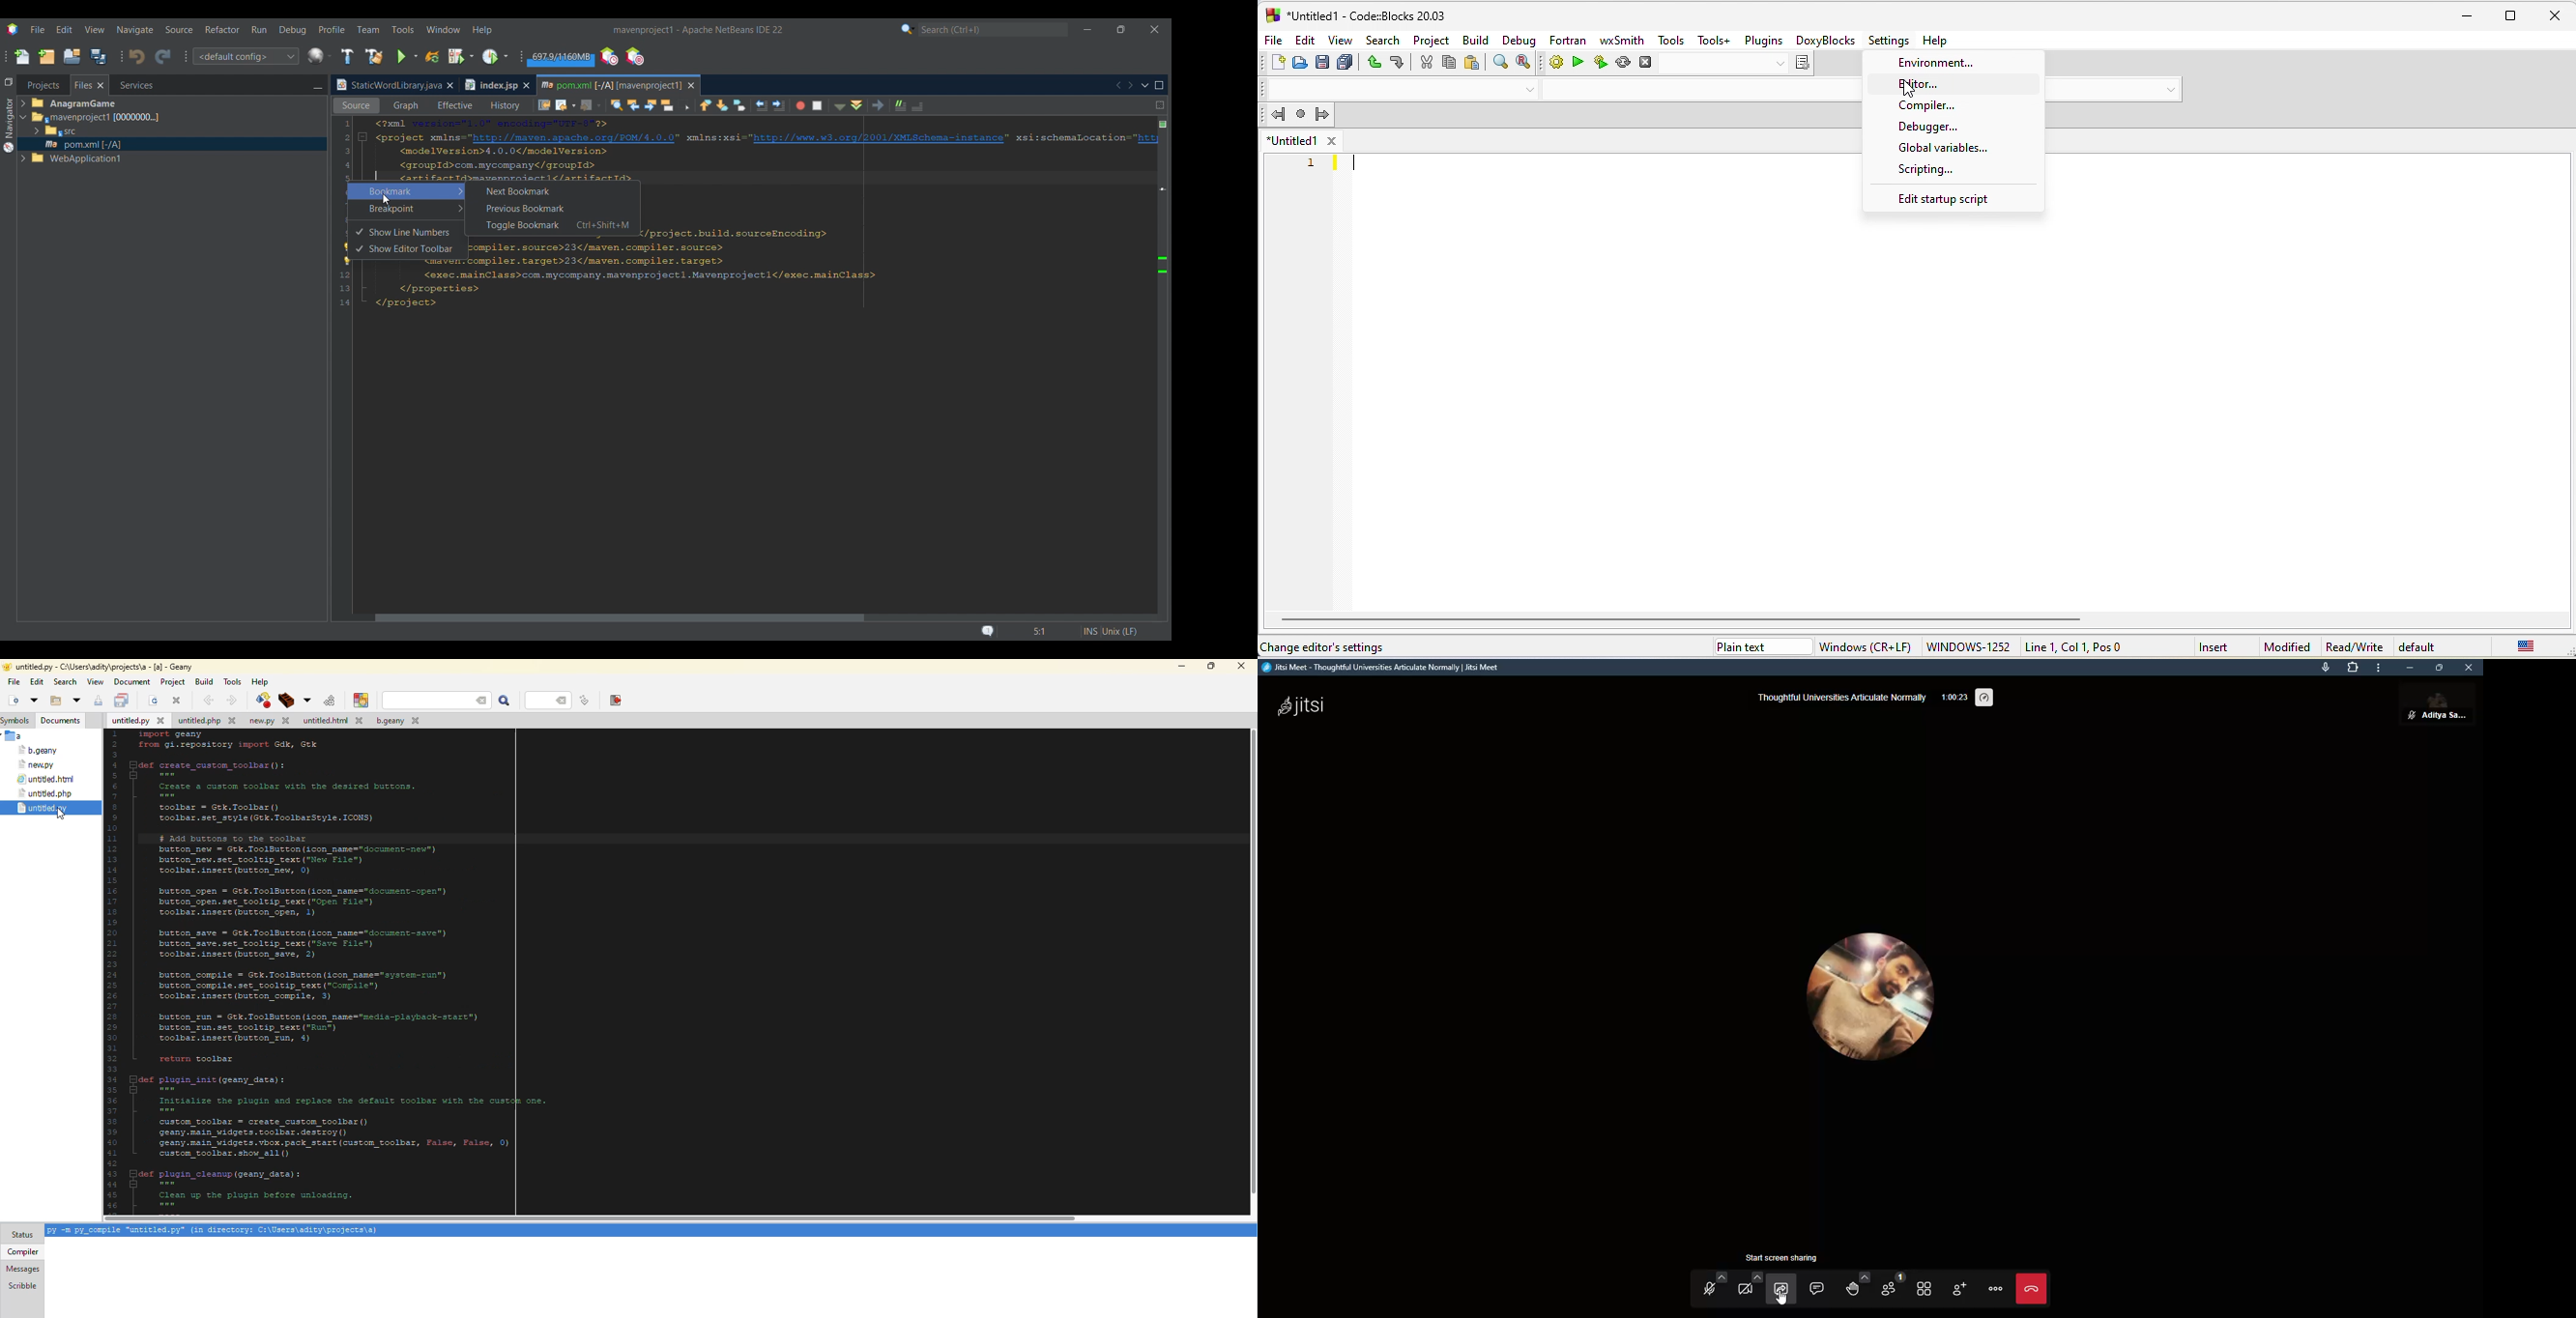 This screenshot has width=2576, height=1344. What do you see at coordinates (1393, 668) in the screenshot?
I see `Jitsi Meet - Thoughtful Universities Articulate Normally | Jitsi Meet` at bounding box center [1393, 668].